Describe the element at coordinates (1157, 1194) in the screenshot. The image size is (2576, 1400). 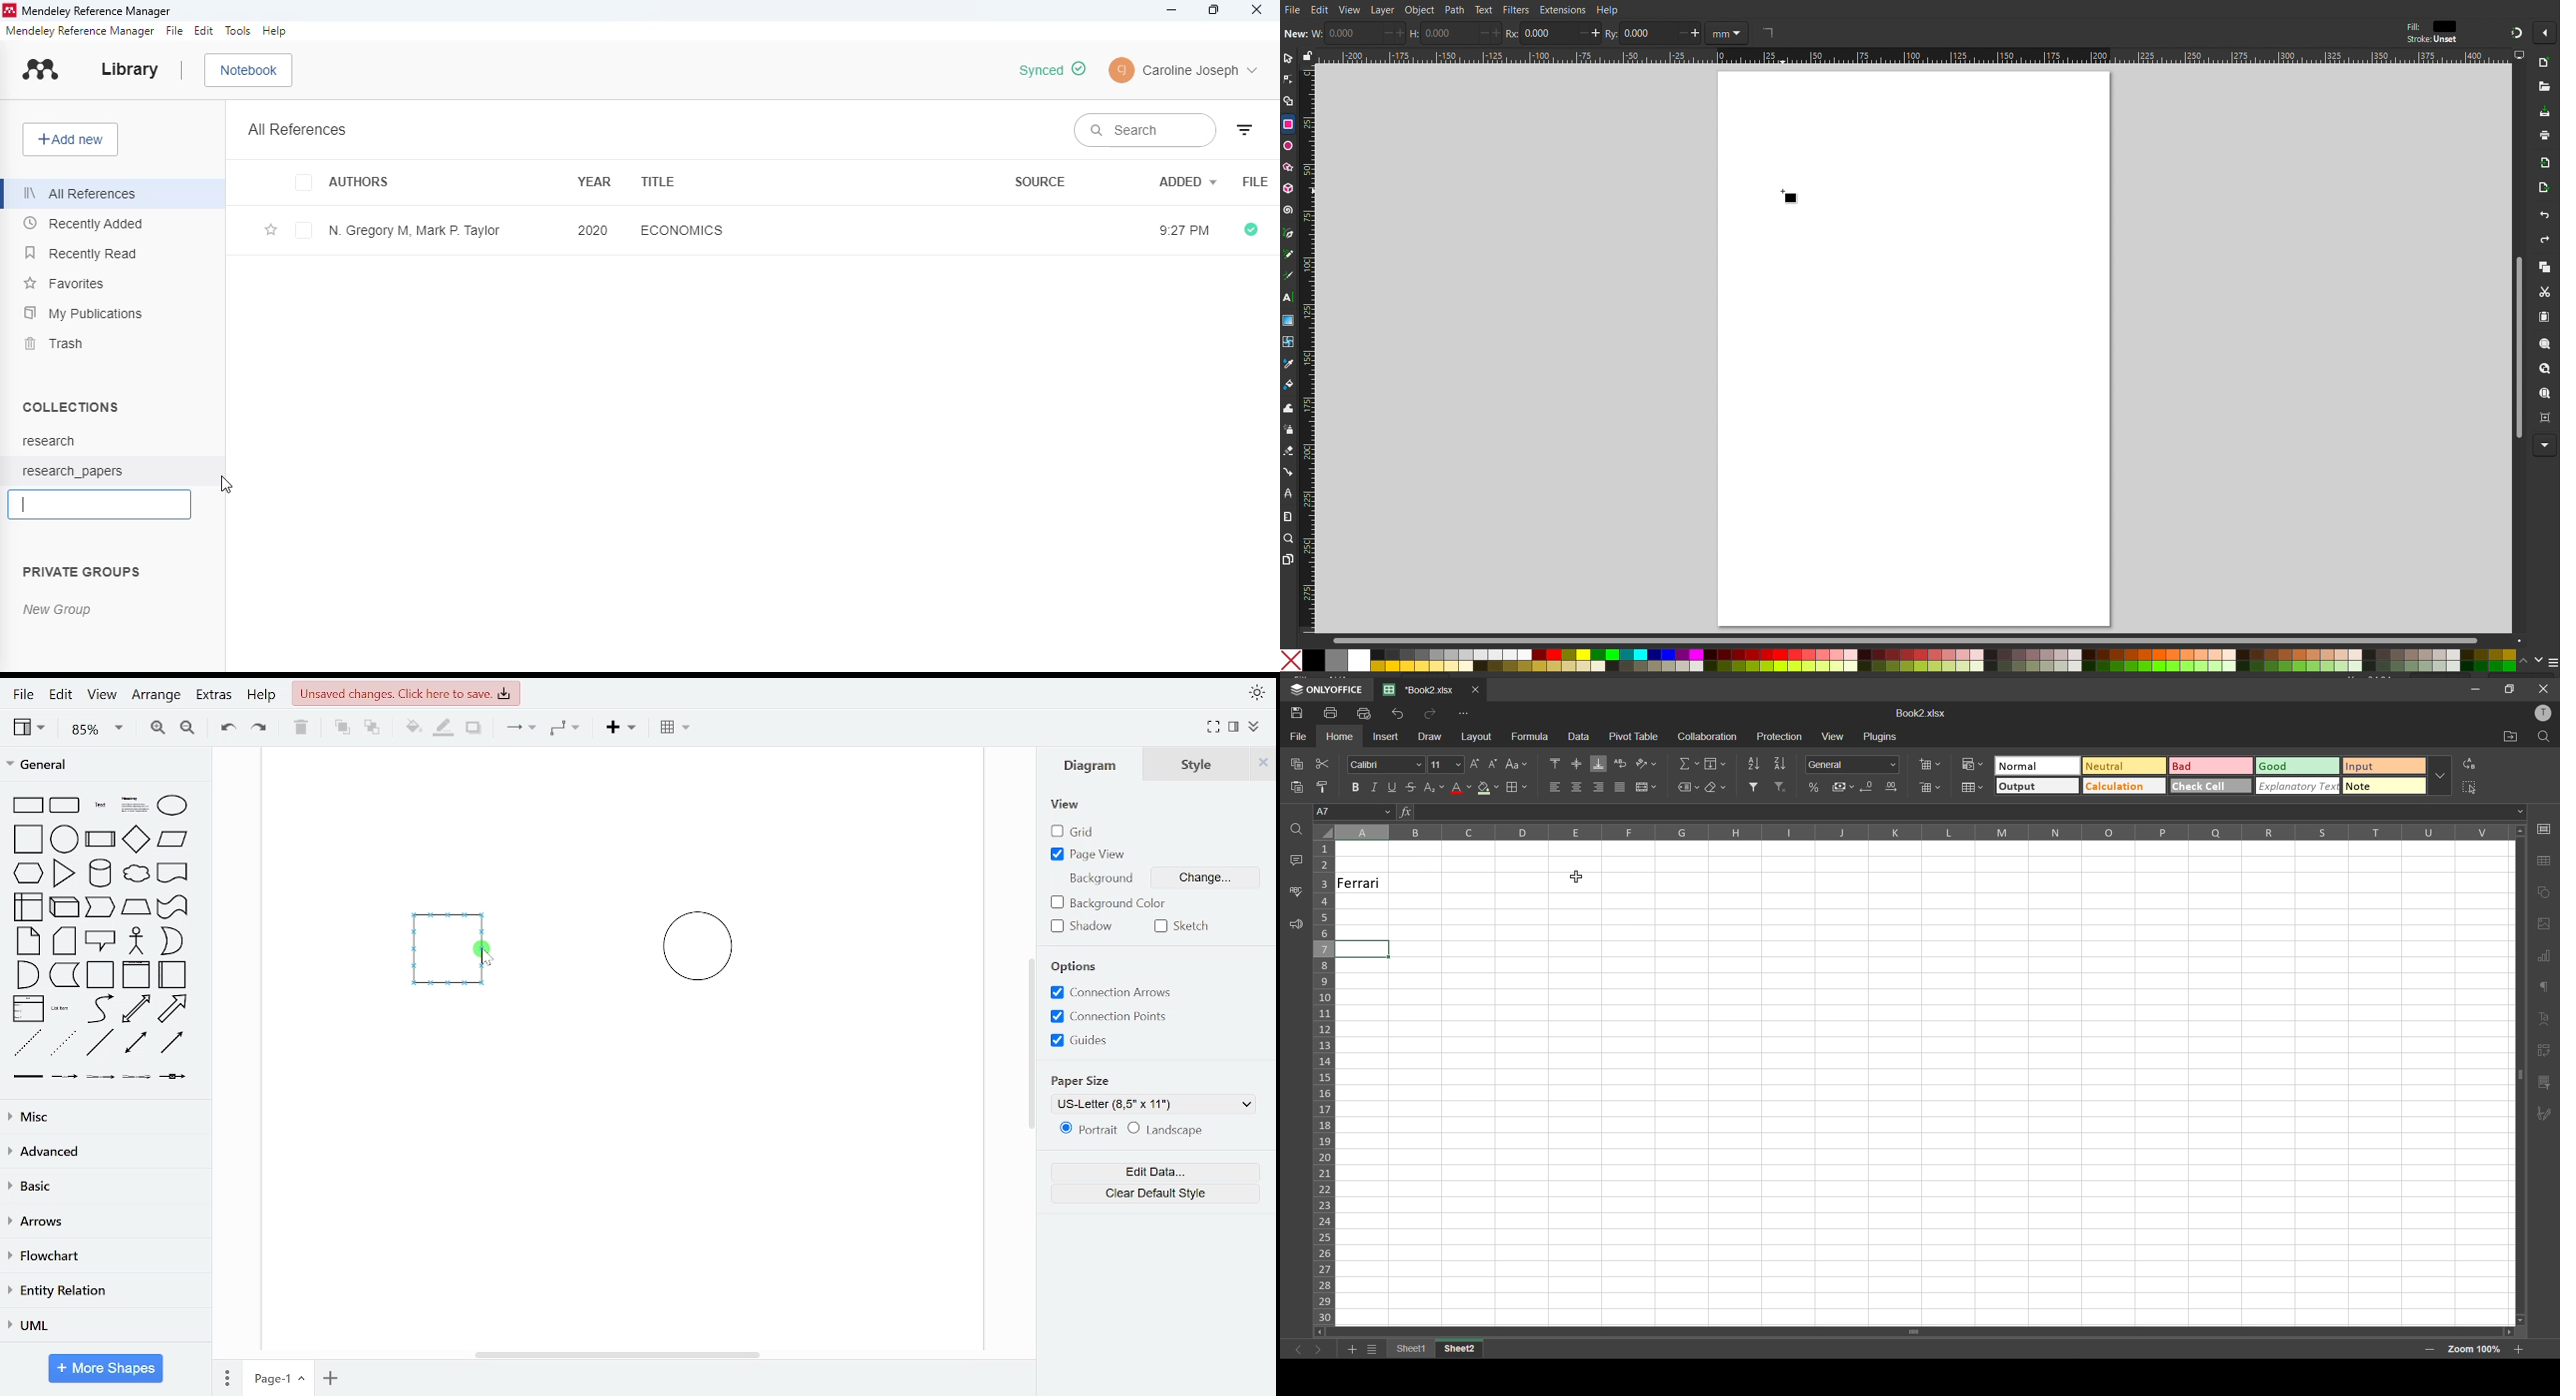
I see `clear default style` at that location.